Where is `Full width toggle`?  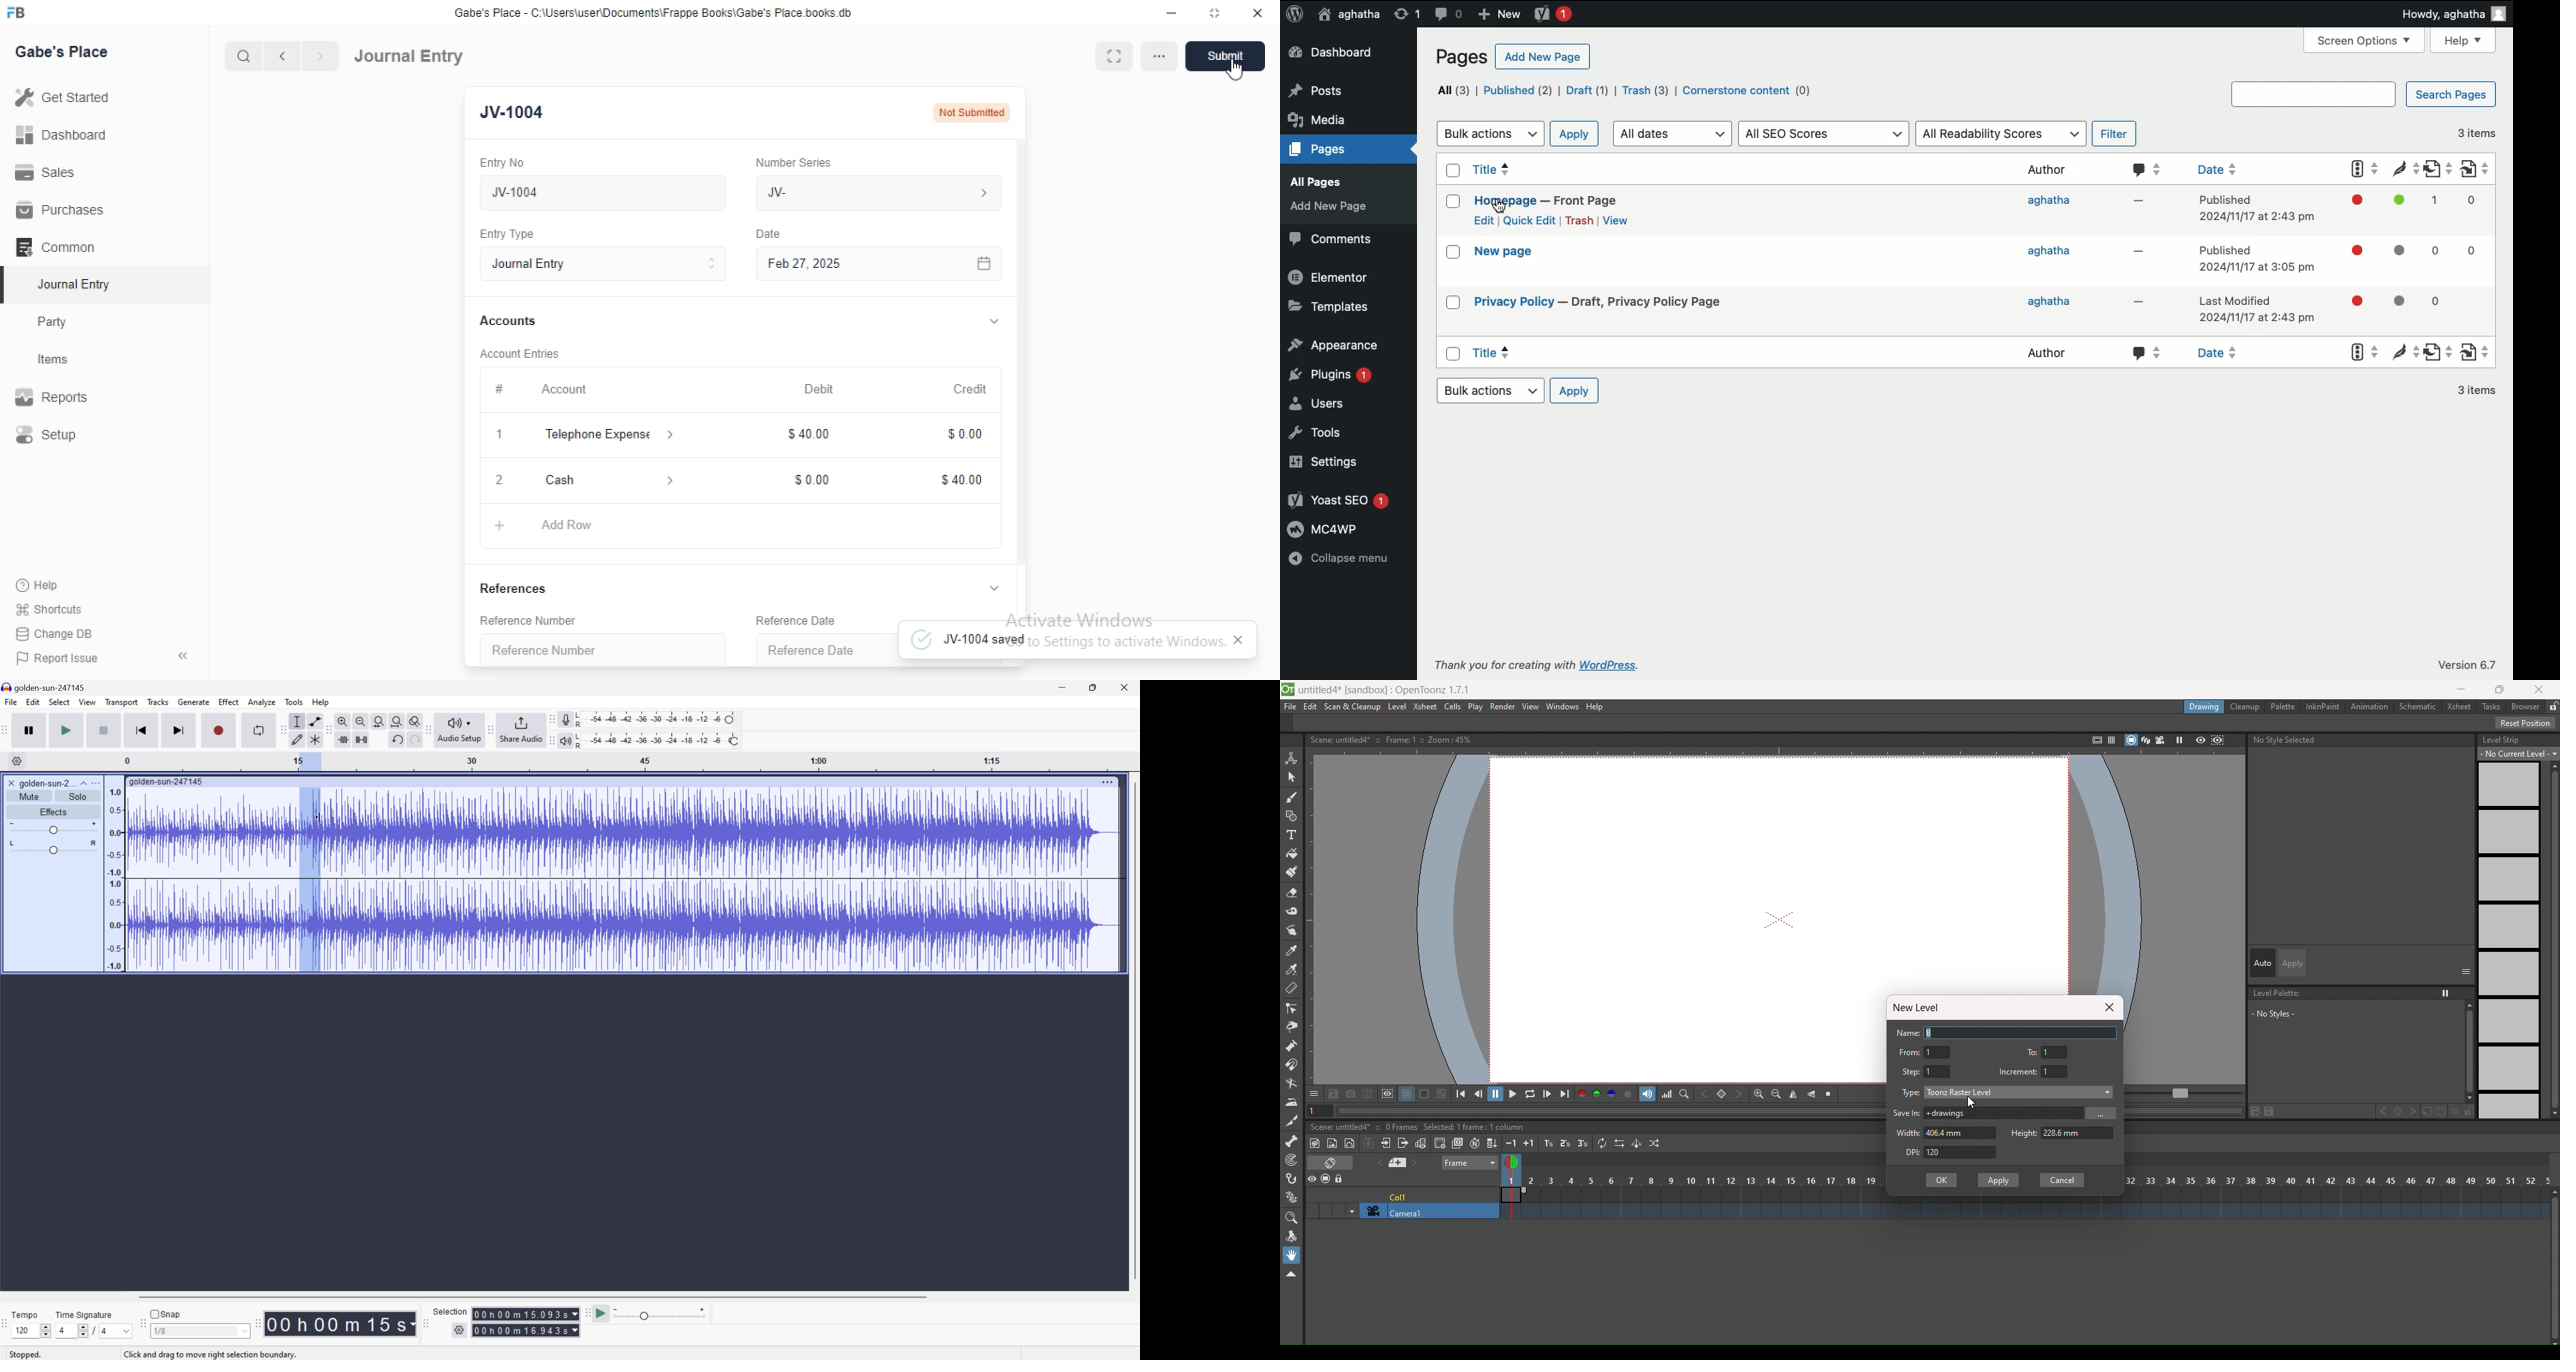
Full width toggle is located at coordinates (1112, 57).